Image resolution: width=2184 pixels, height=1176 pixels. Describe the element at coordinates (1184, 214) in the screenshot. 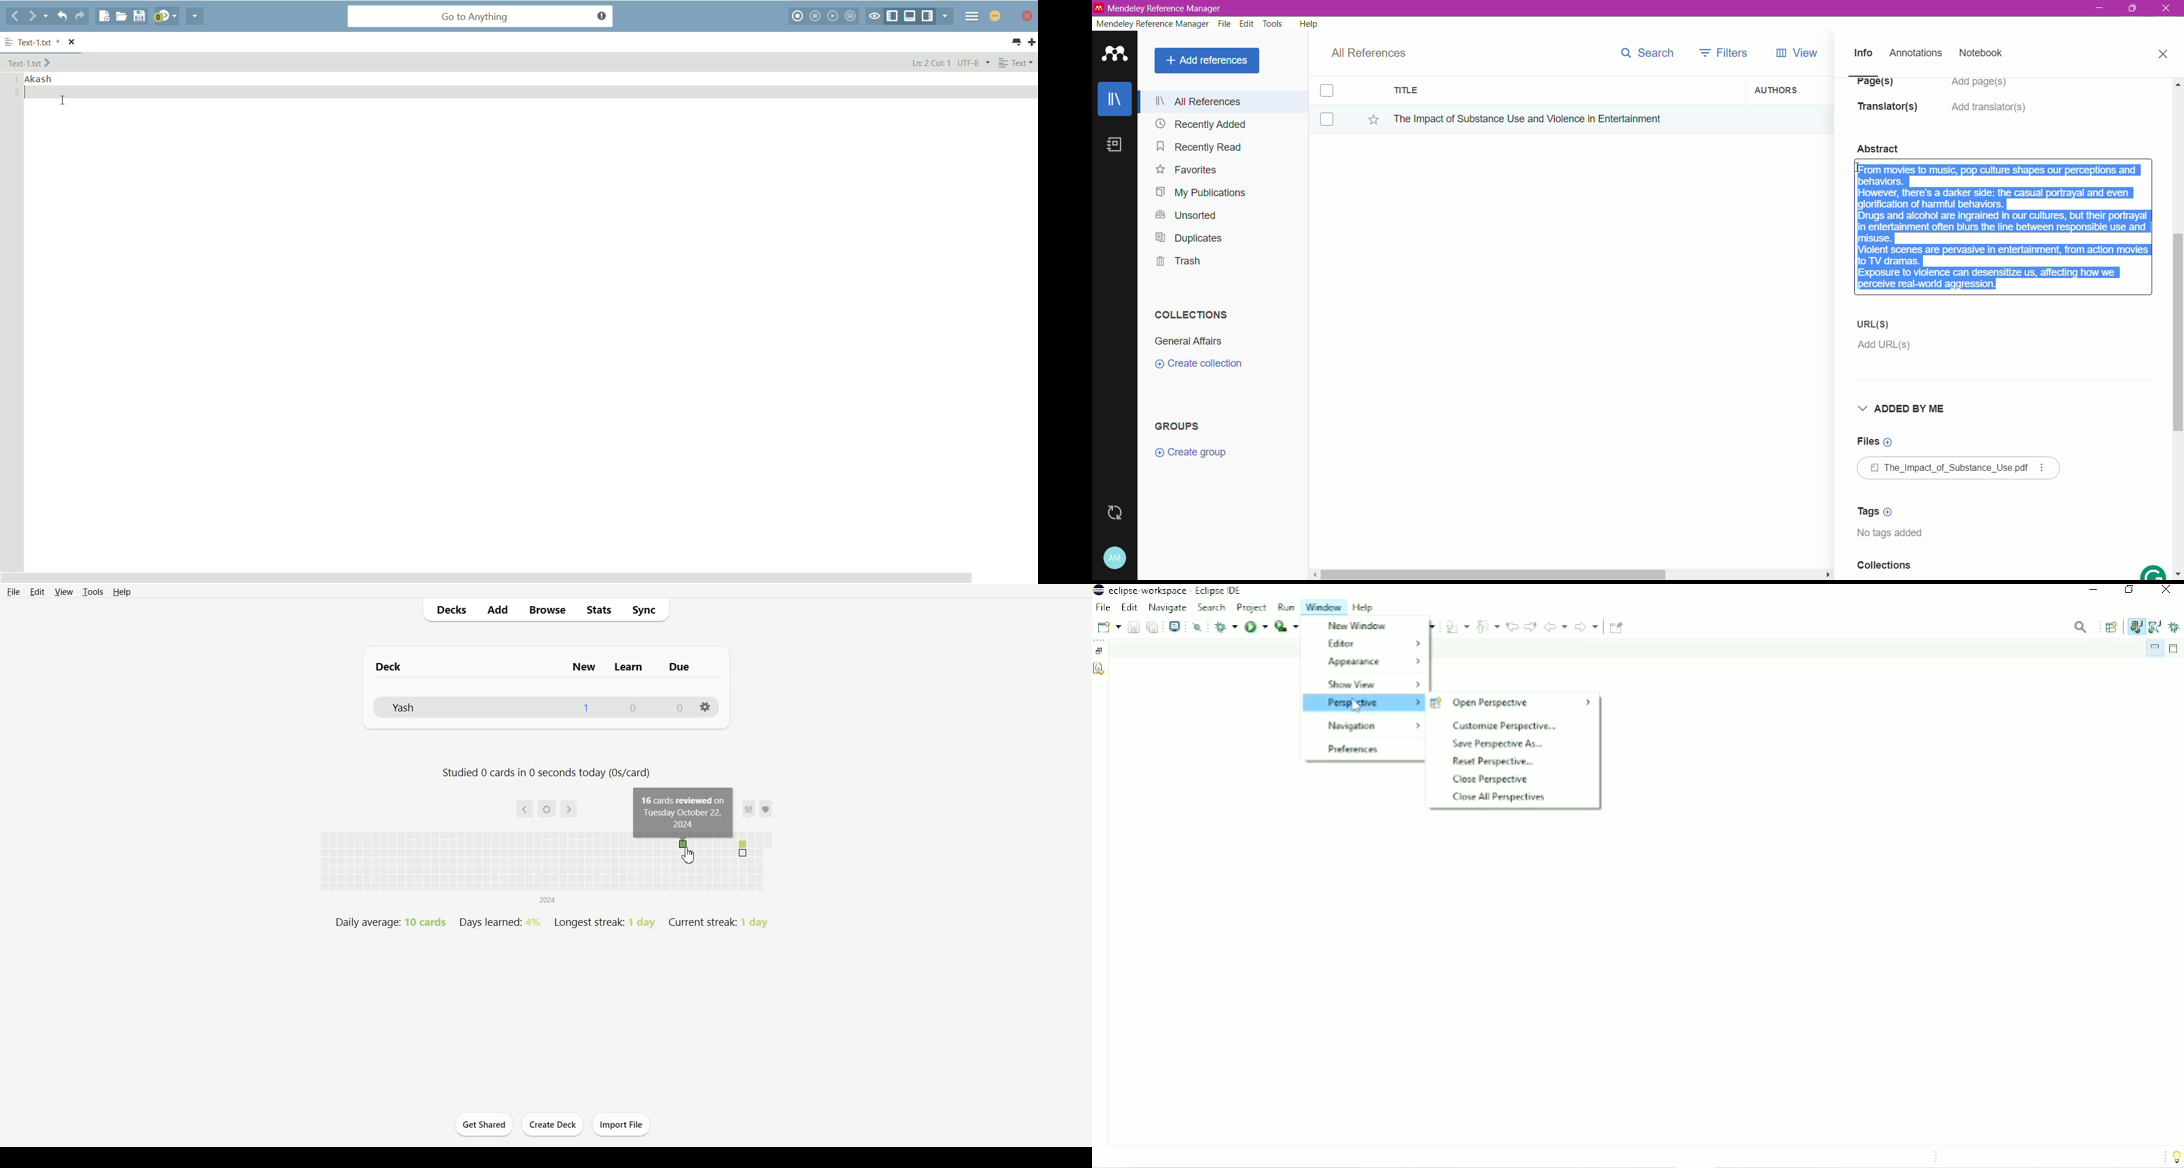

I see `Unsorted` at that location.